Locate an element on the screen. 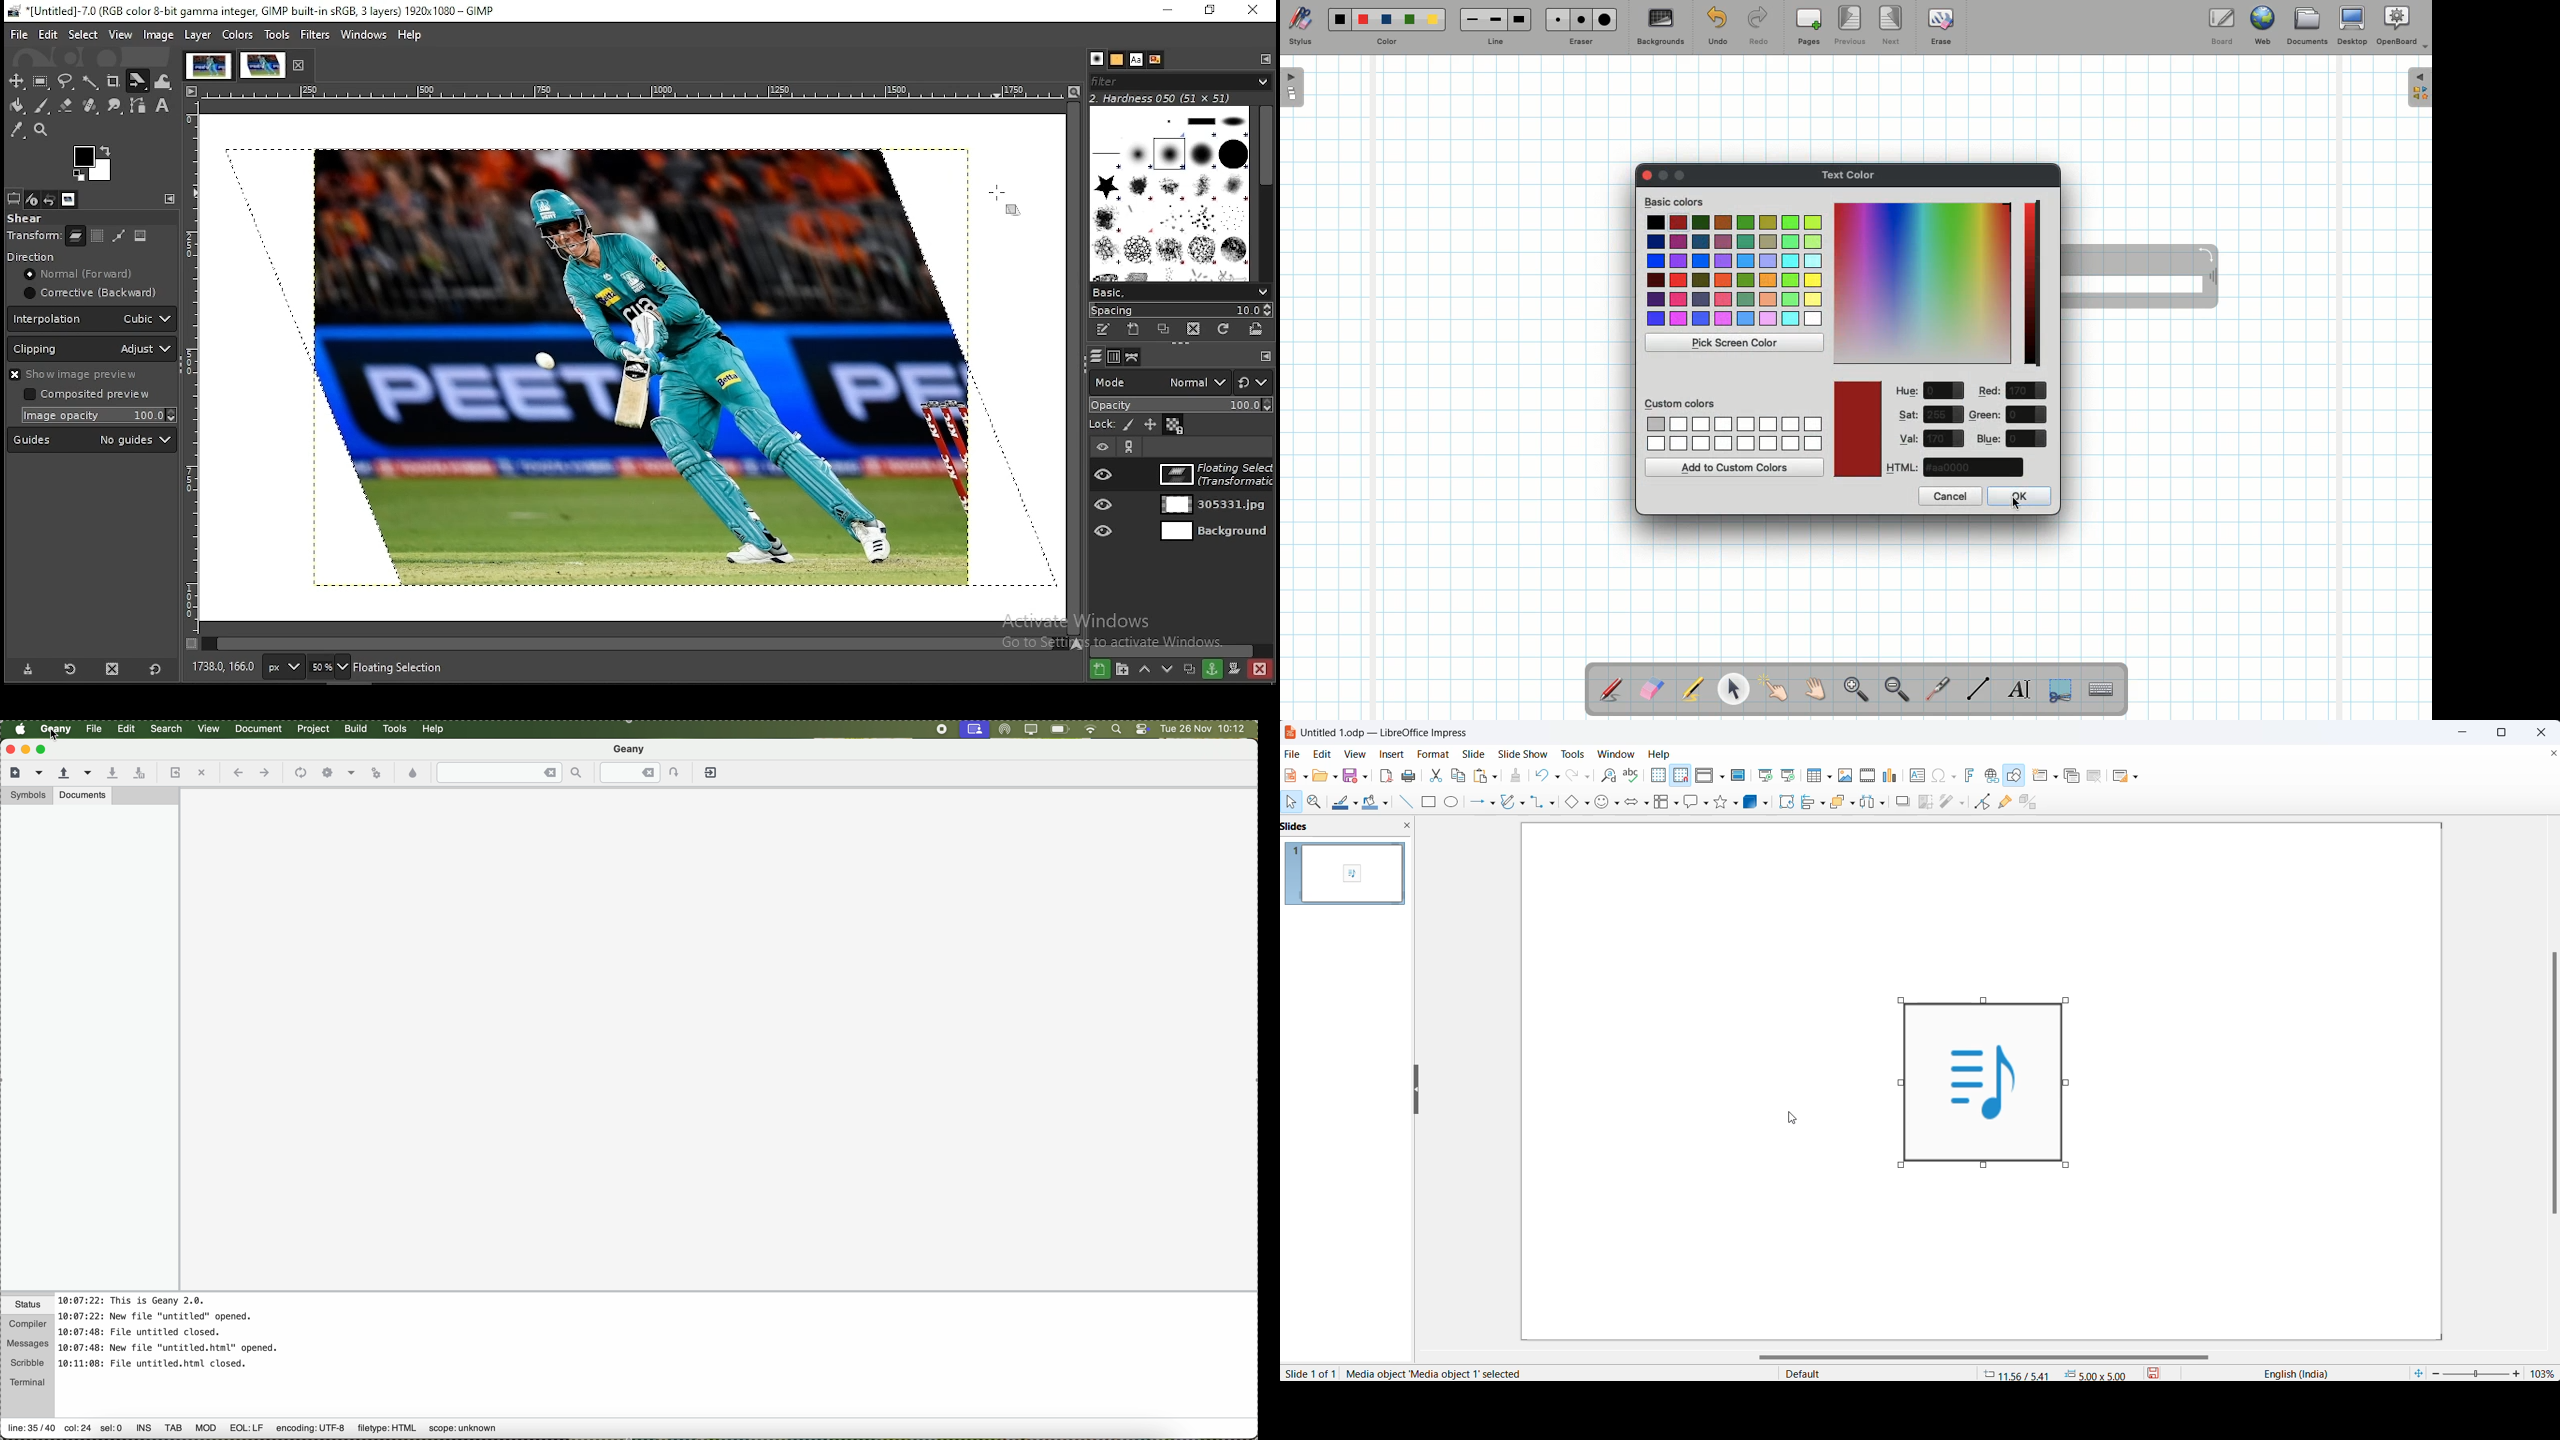 The height and width of the screenshot is (1456, 2576). flowchart options is located at coordinates (1676, 804).